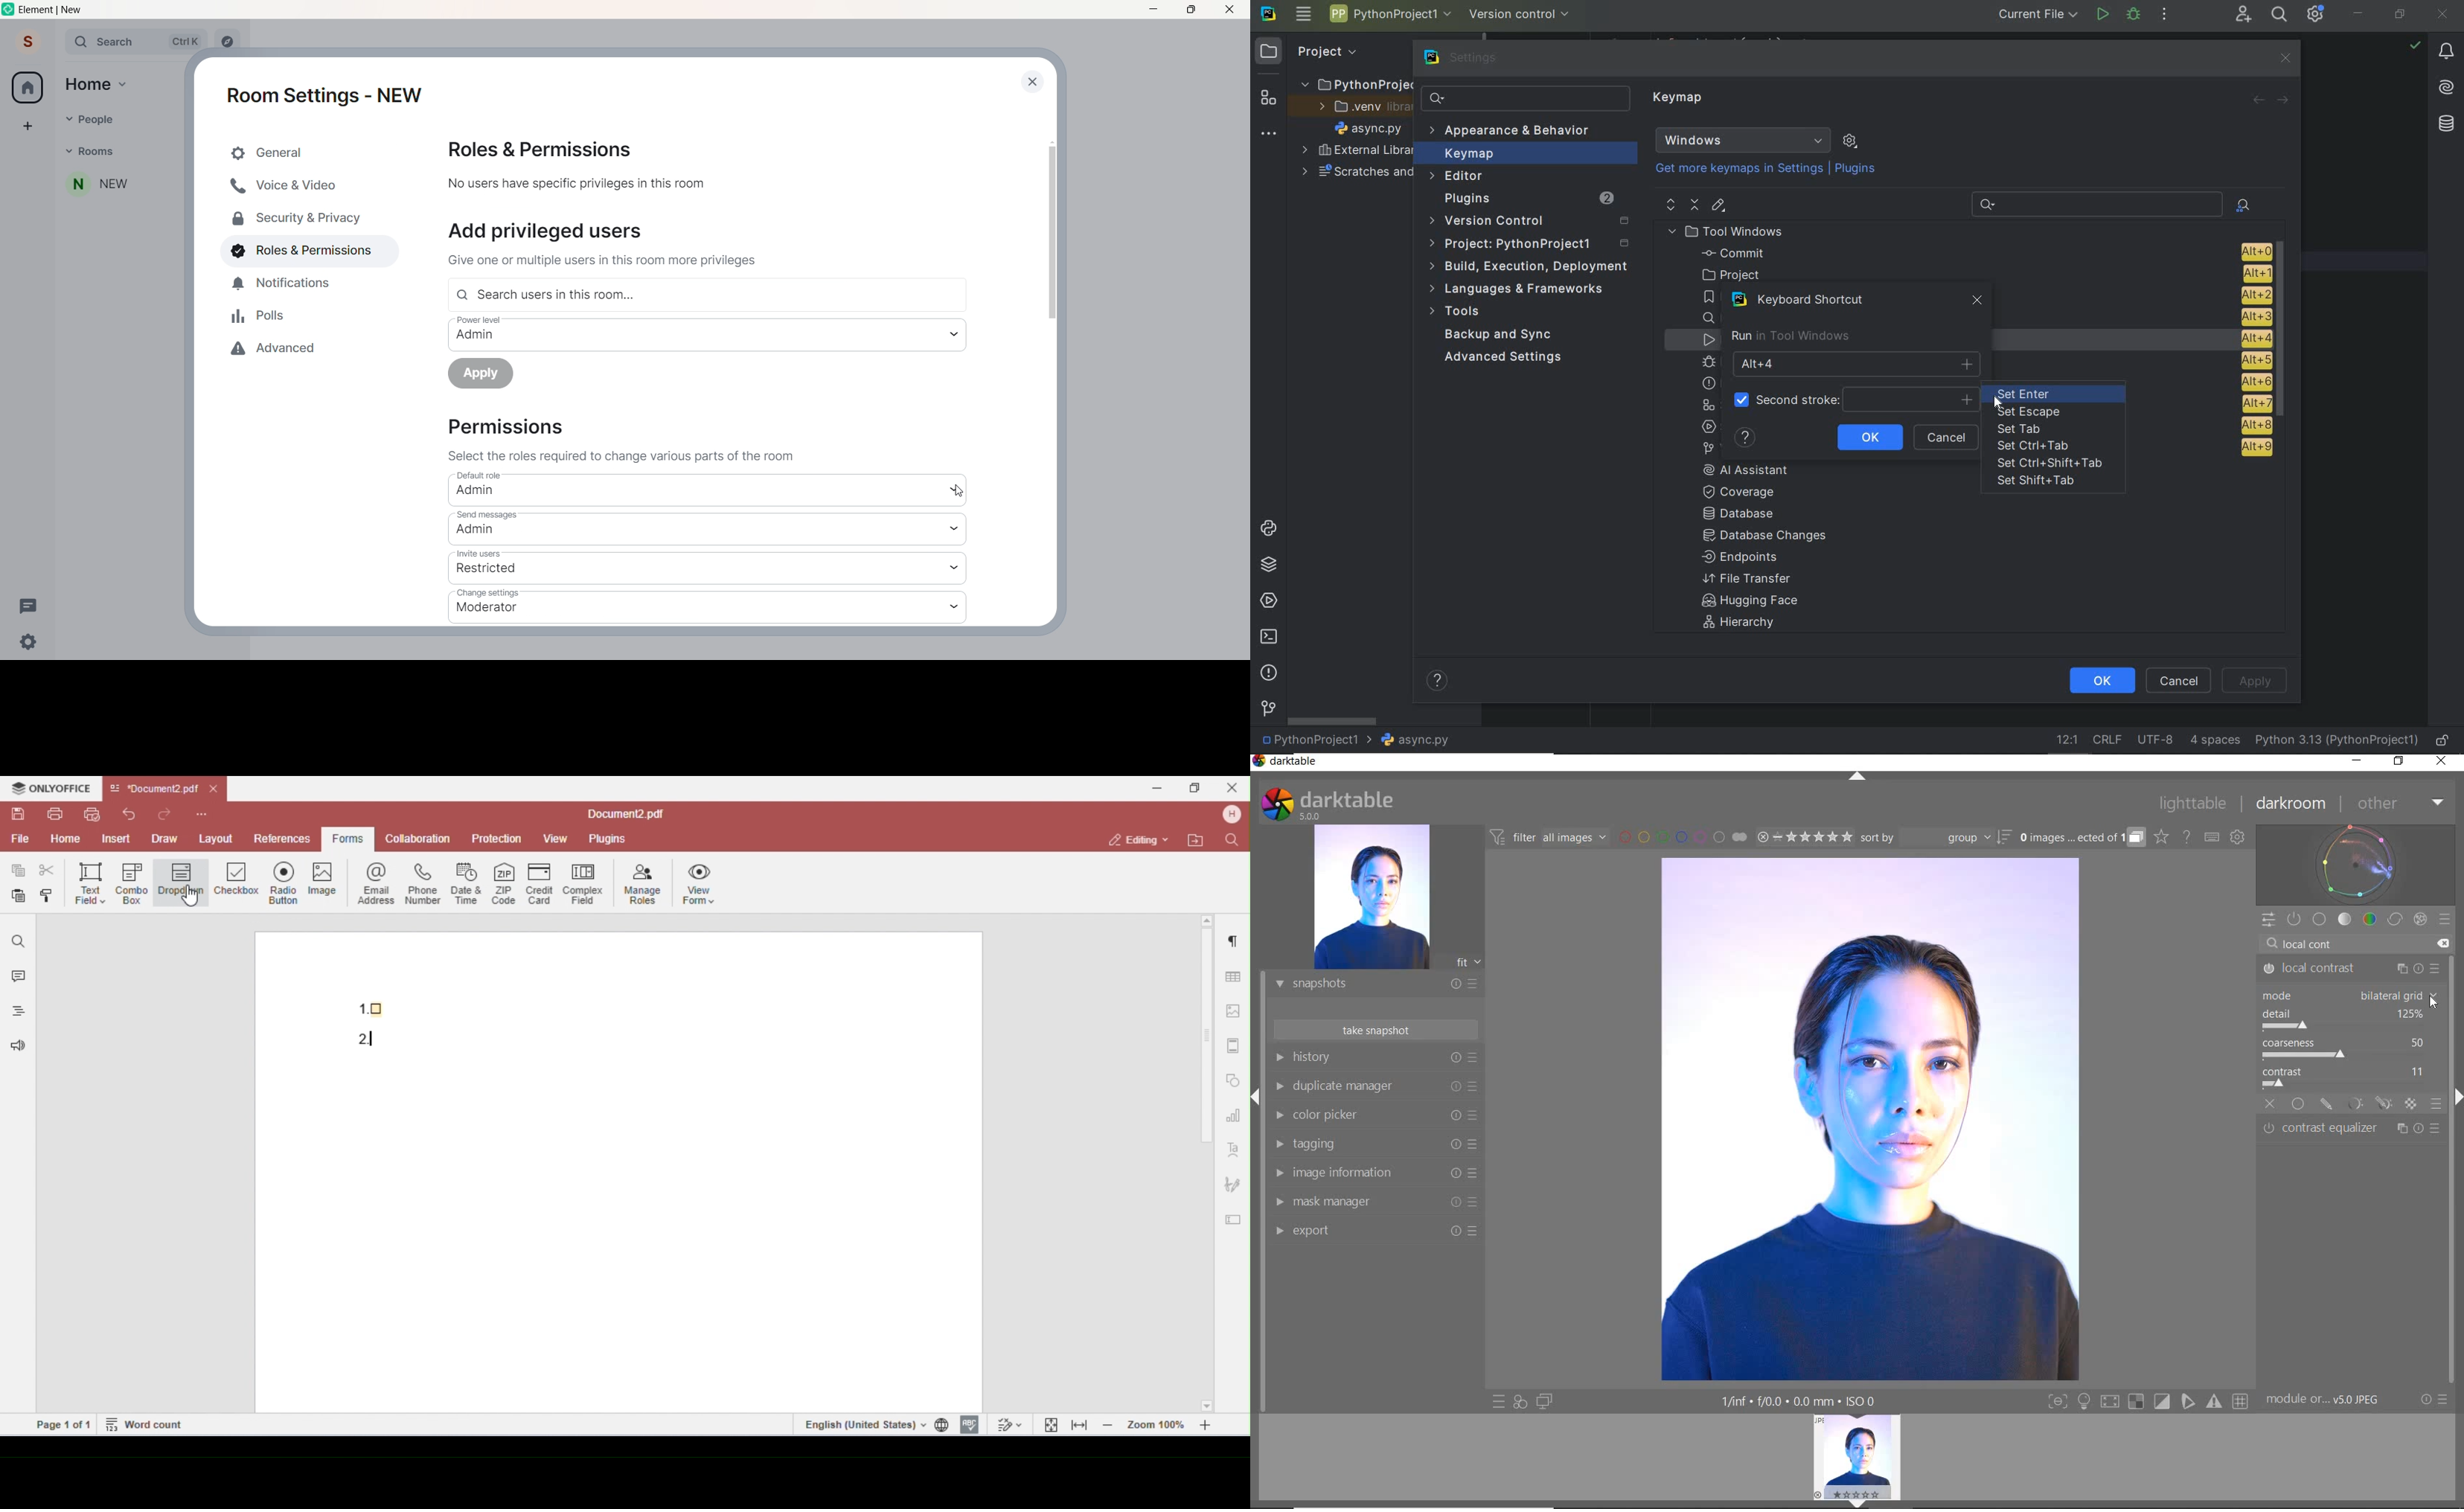 The height and width of the screenshot is (1512, 2464). What do you see at coordinates (1054, 224) in the screenshot?
I see `scroll bar` at bounding box center [1054, 224].